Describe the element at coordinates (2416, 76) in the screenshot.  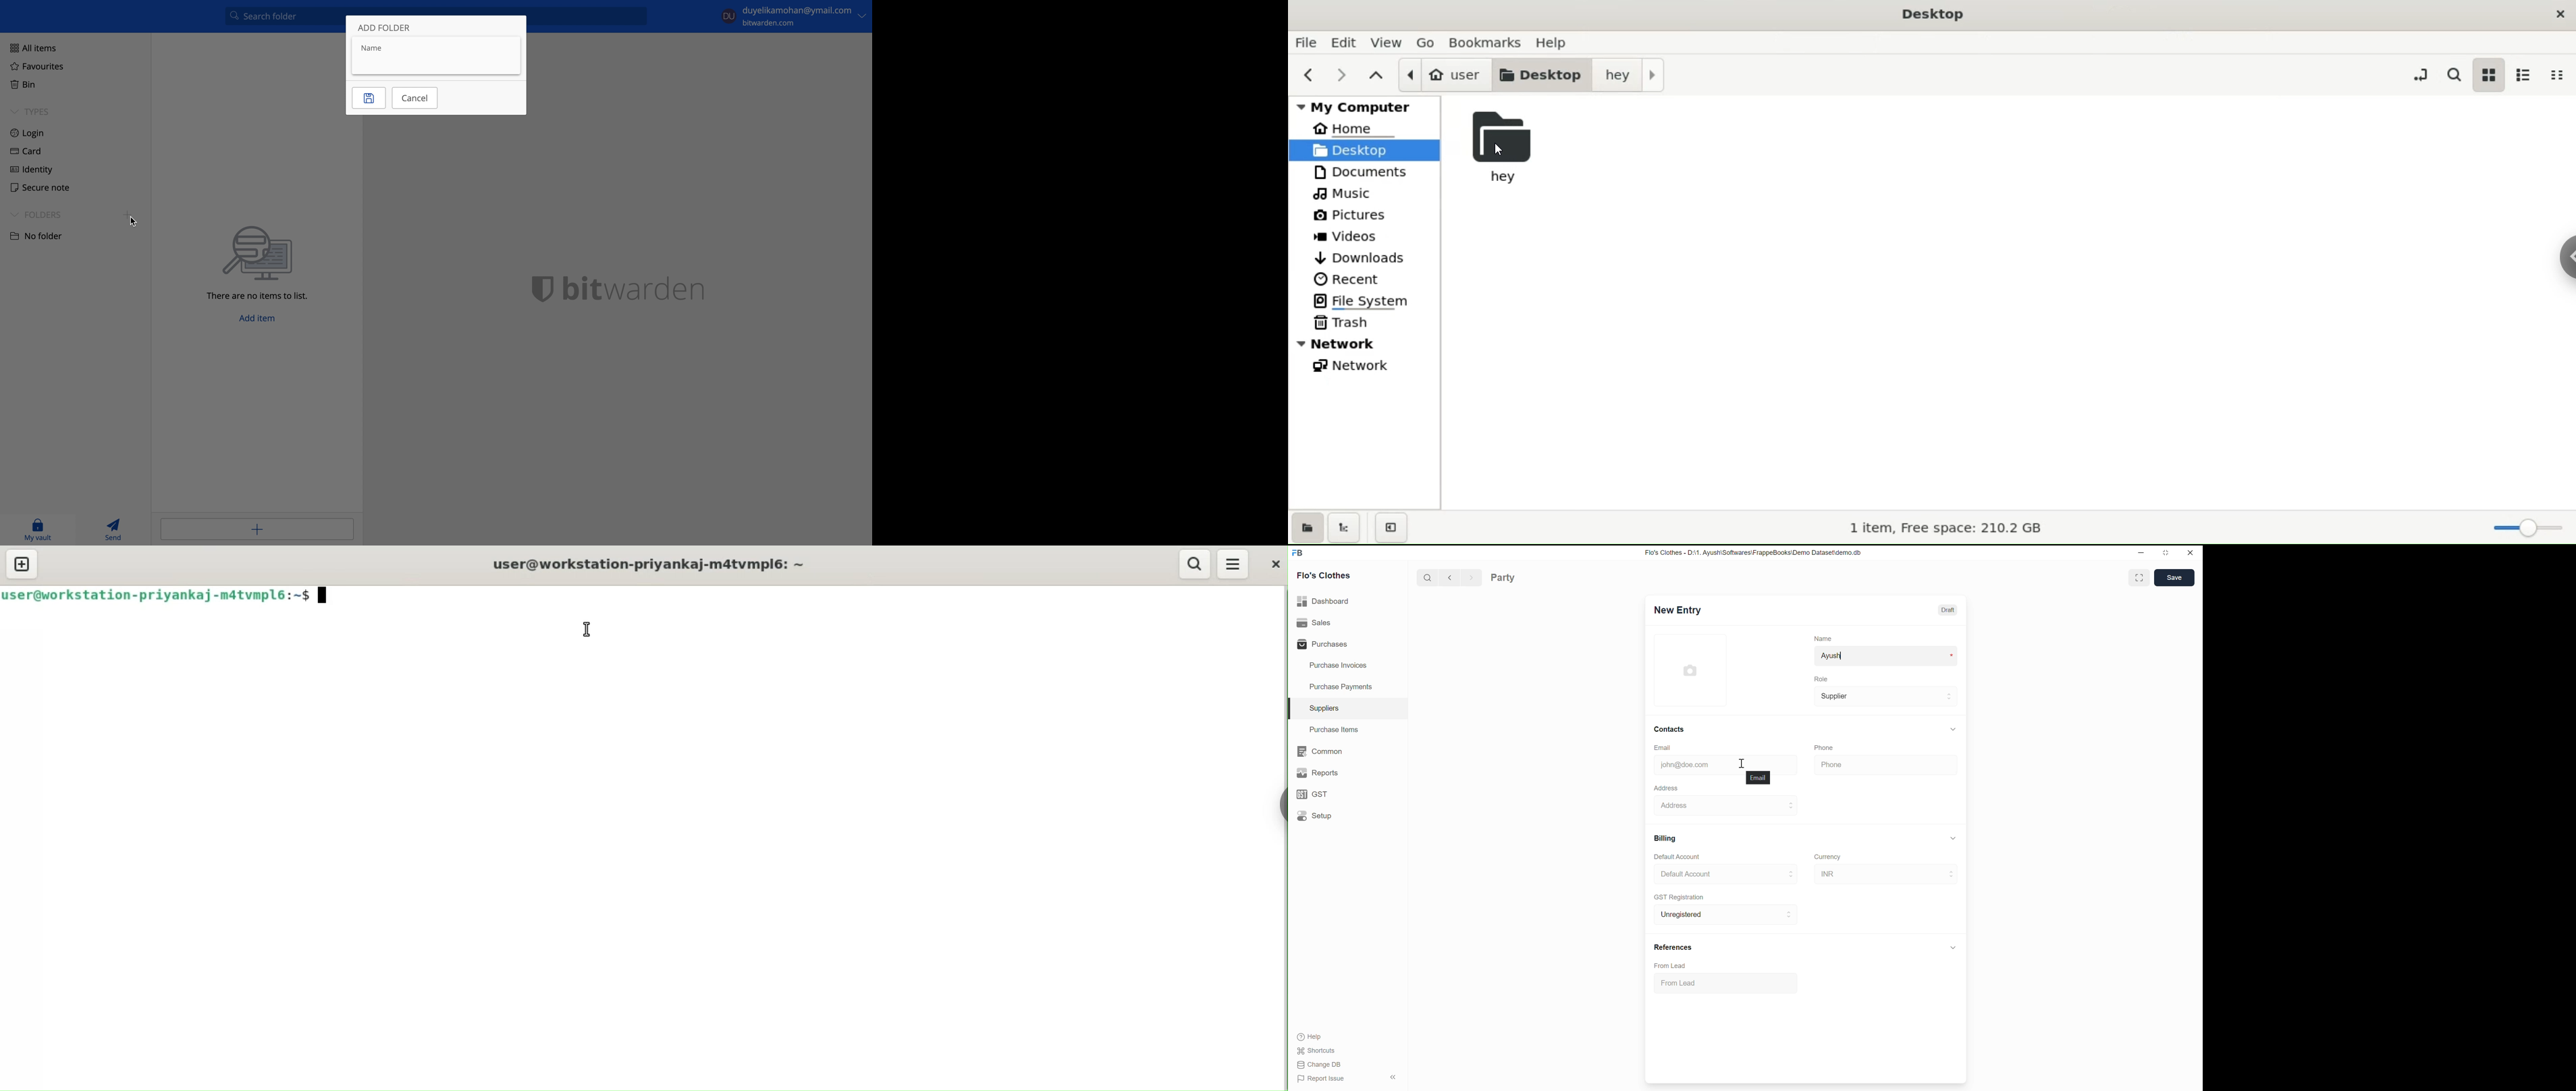
I see `toggle location entry` at that location.